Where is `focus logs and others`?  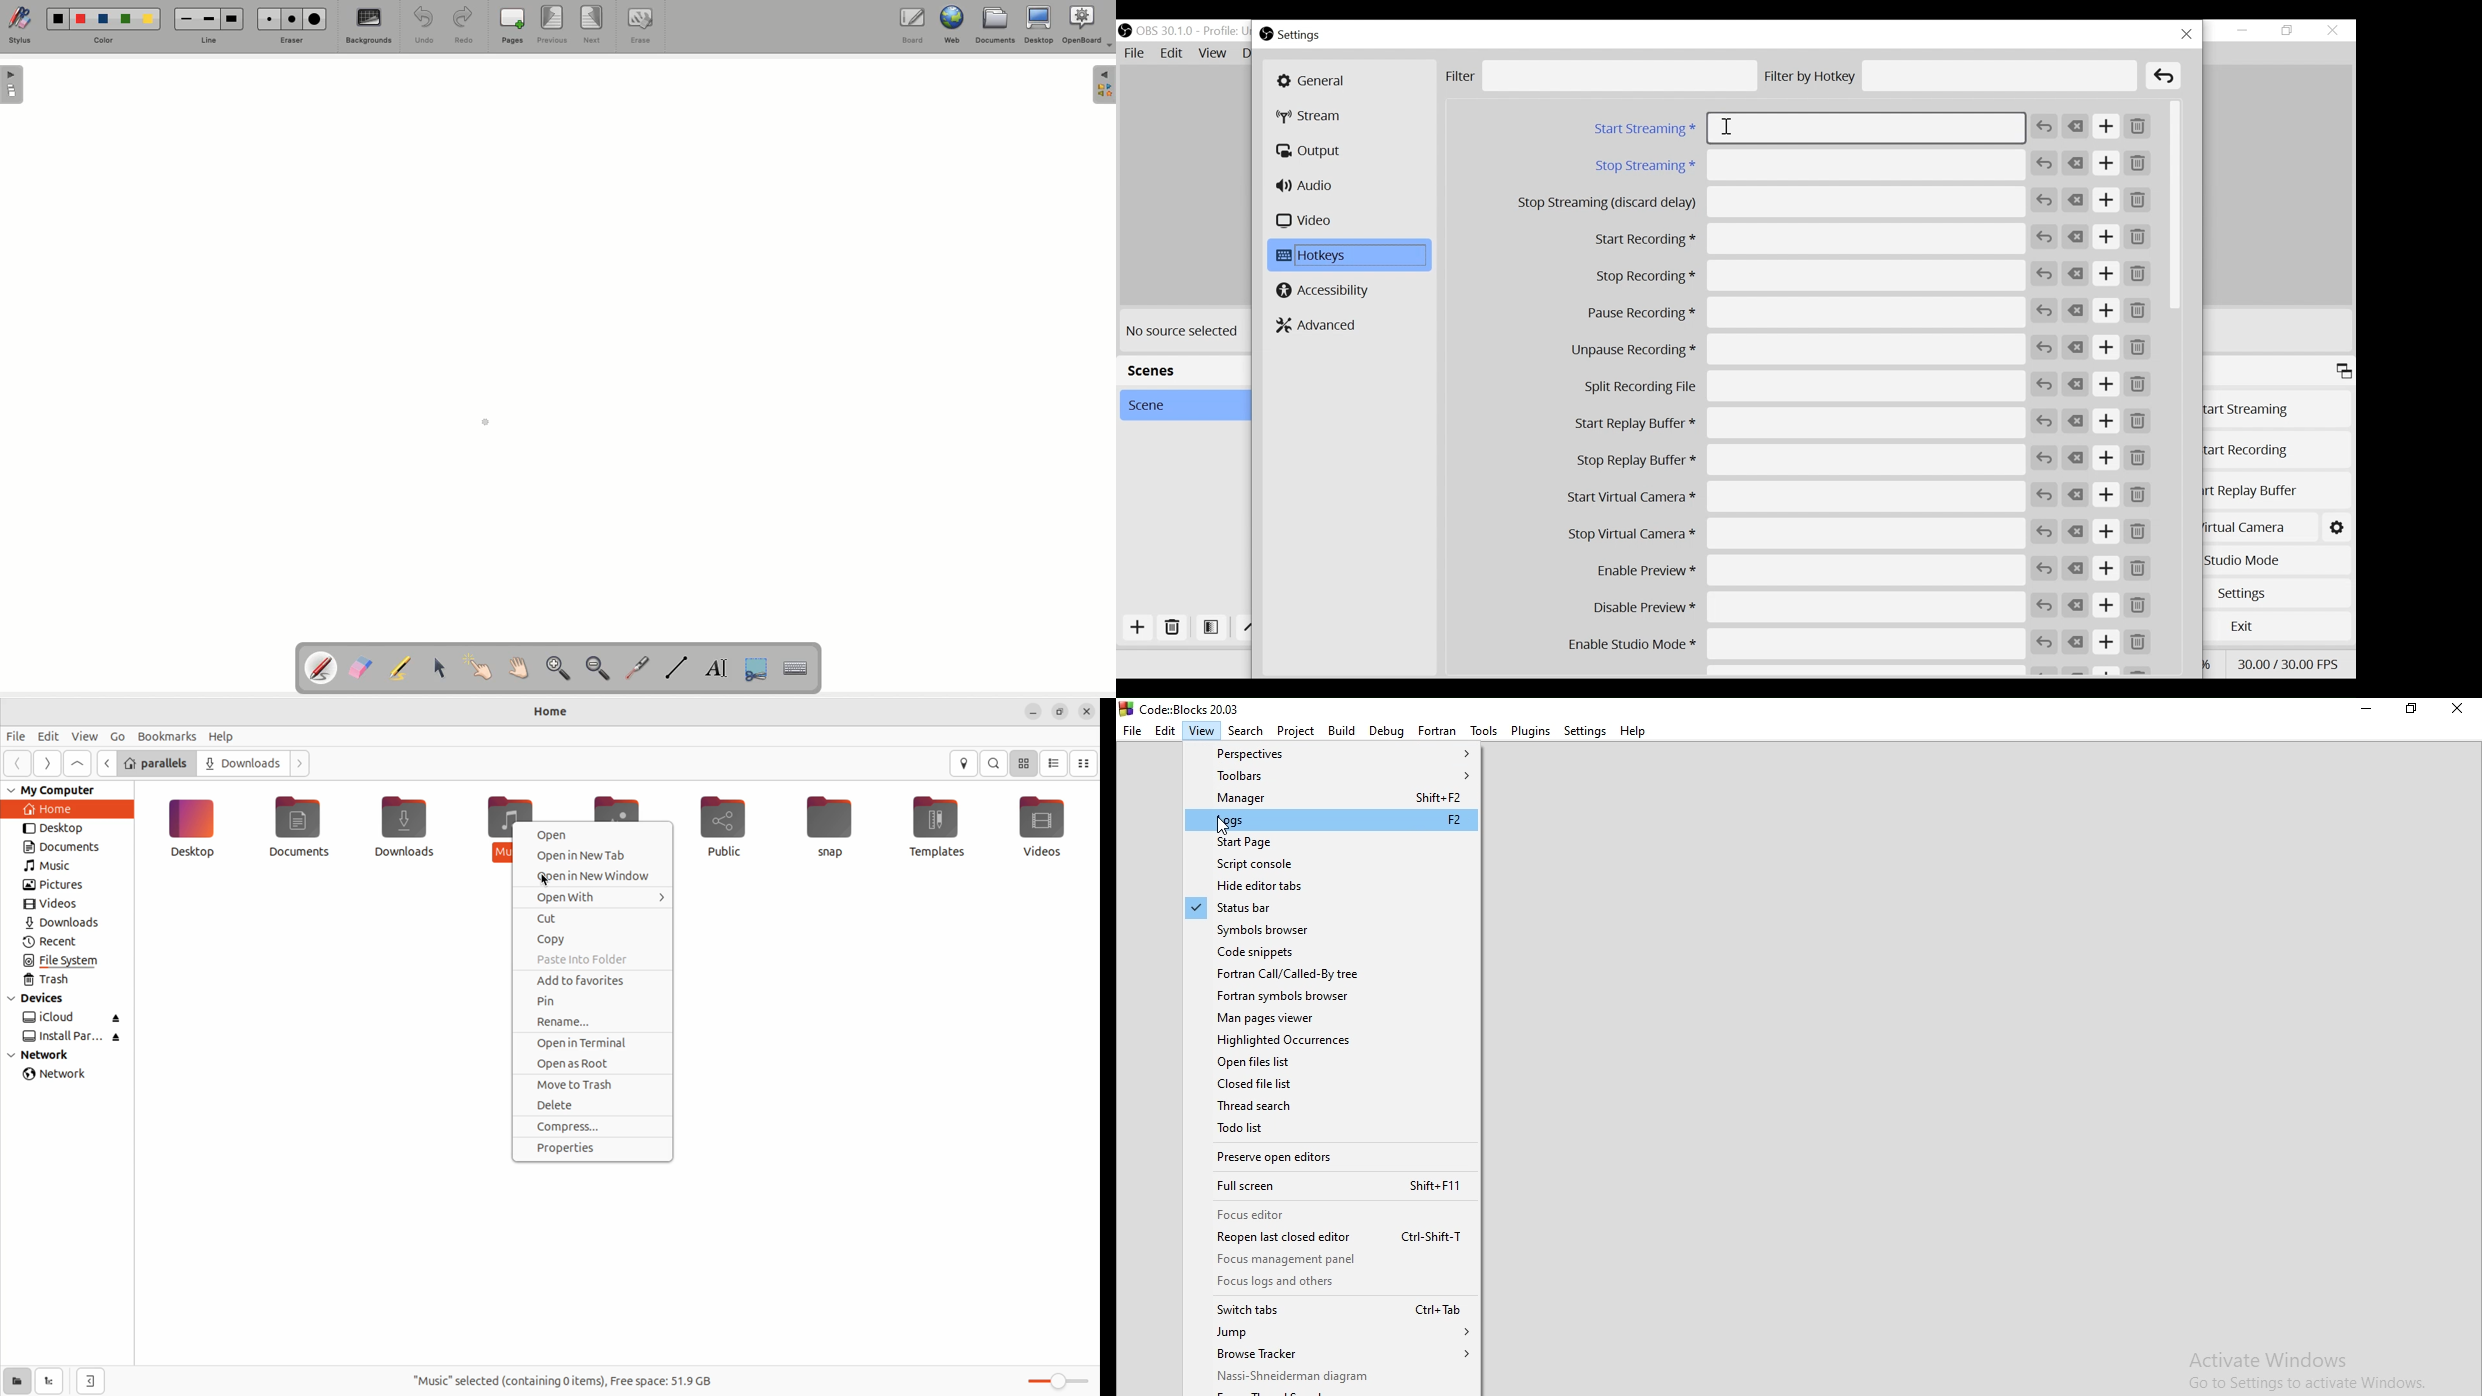 focus logs and others is located at coordinates (1333, 1282).